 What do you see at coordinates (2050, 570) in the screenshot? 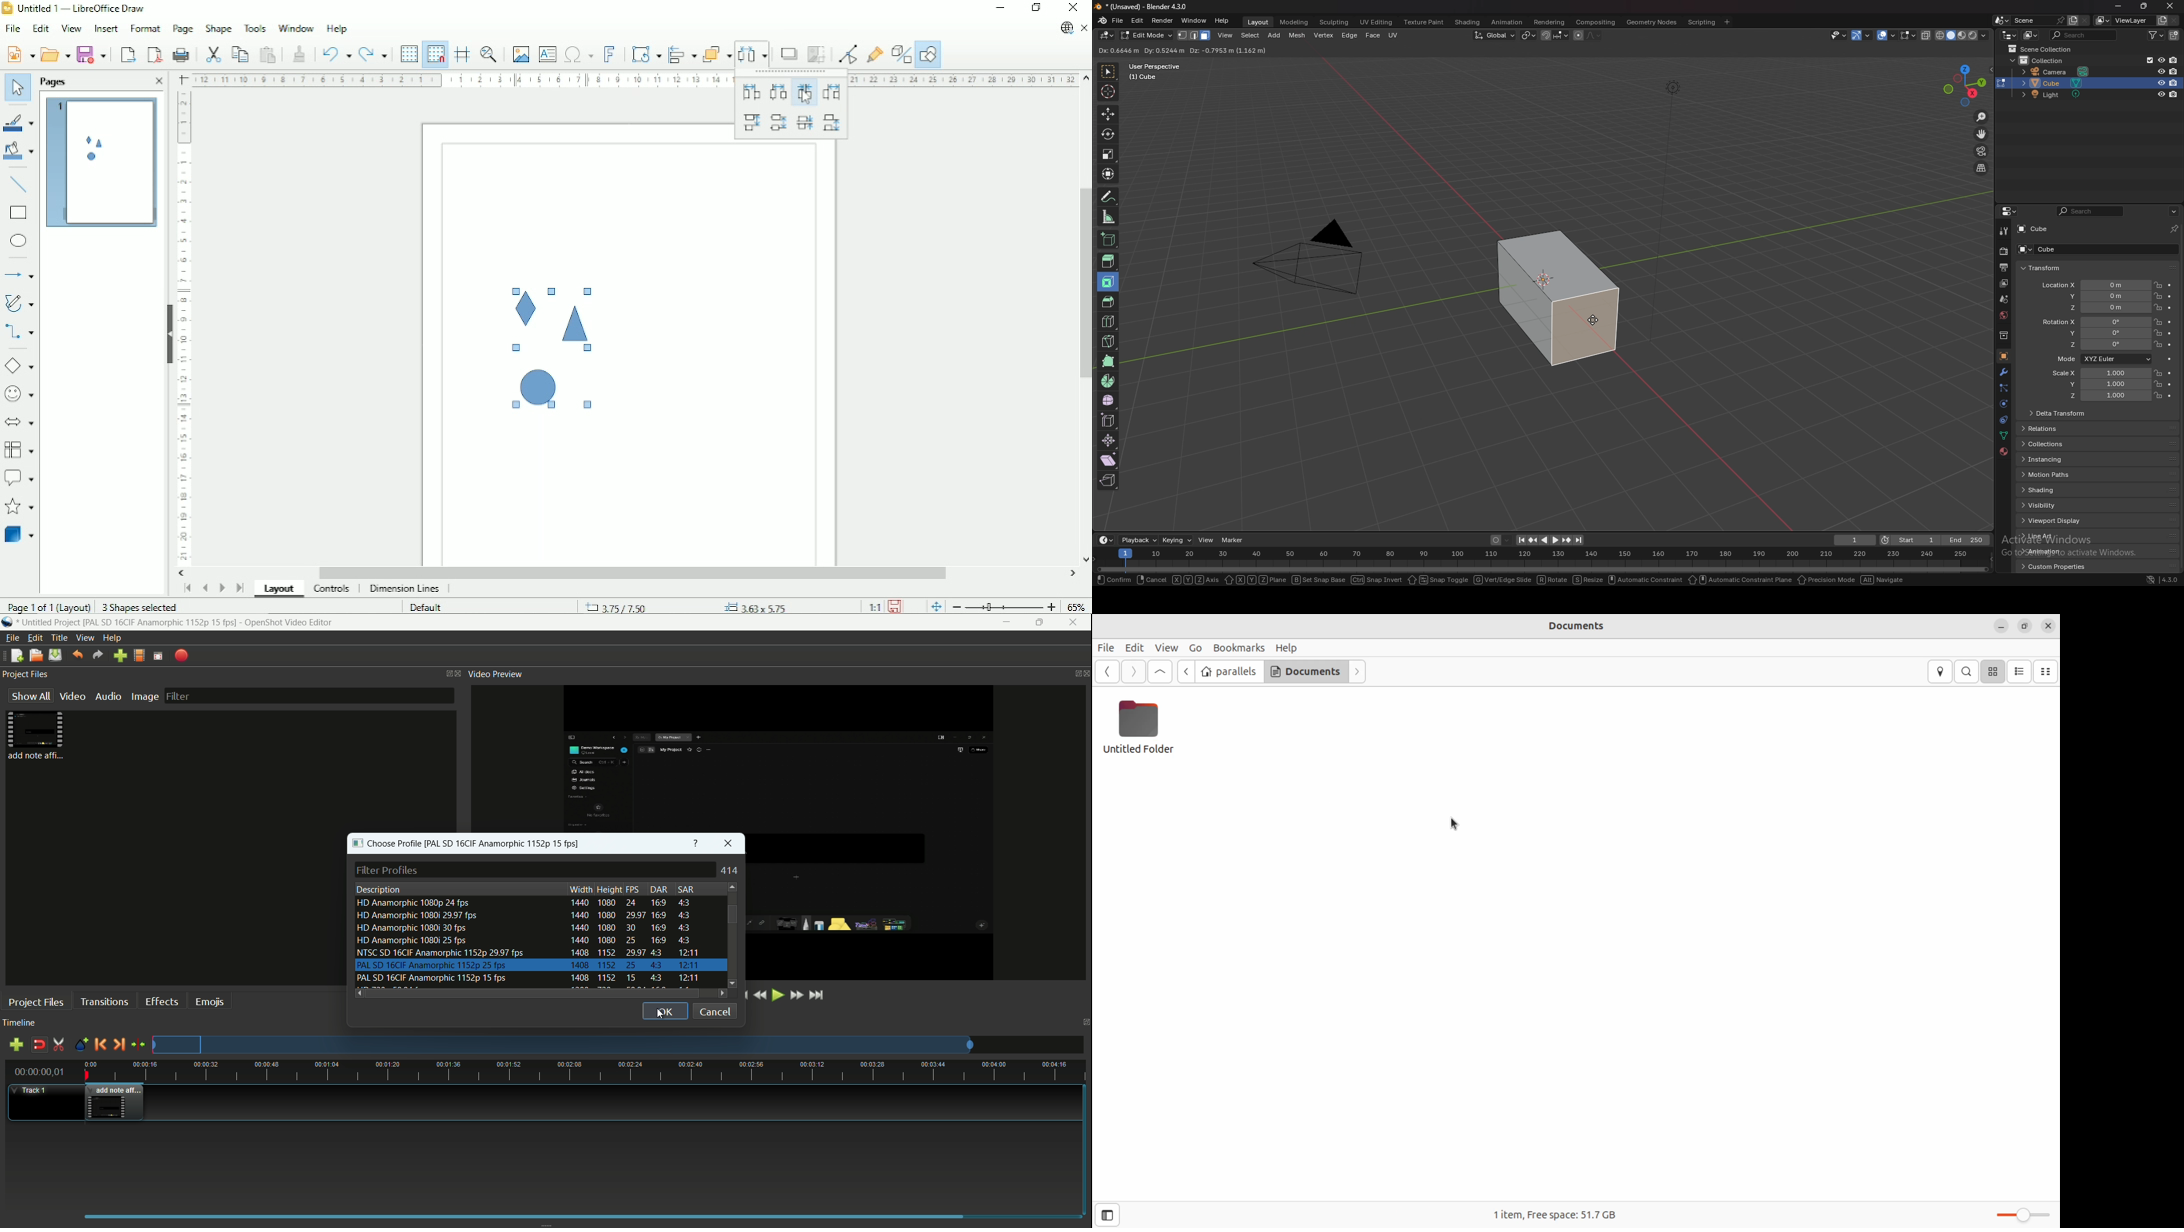
I see `custom` at bounding box center [2050, 570].